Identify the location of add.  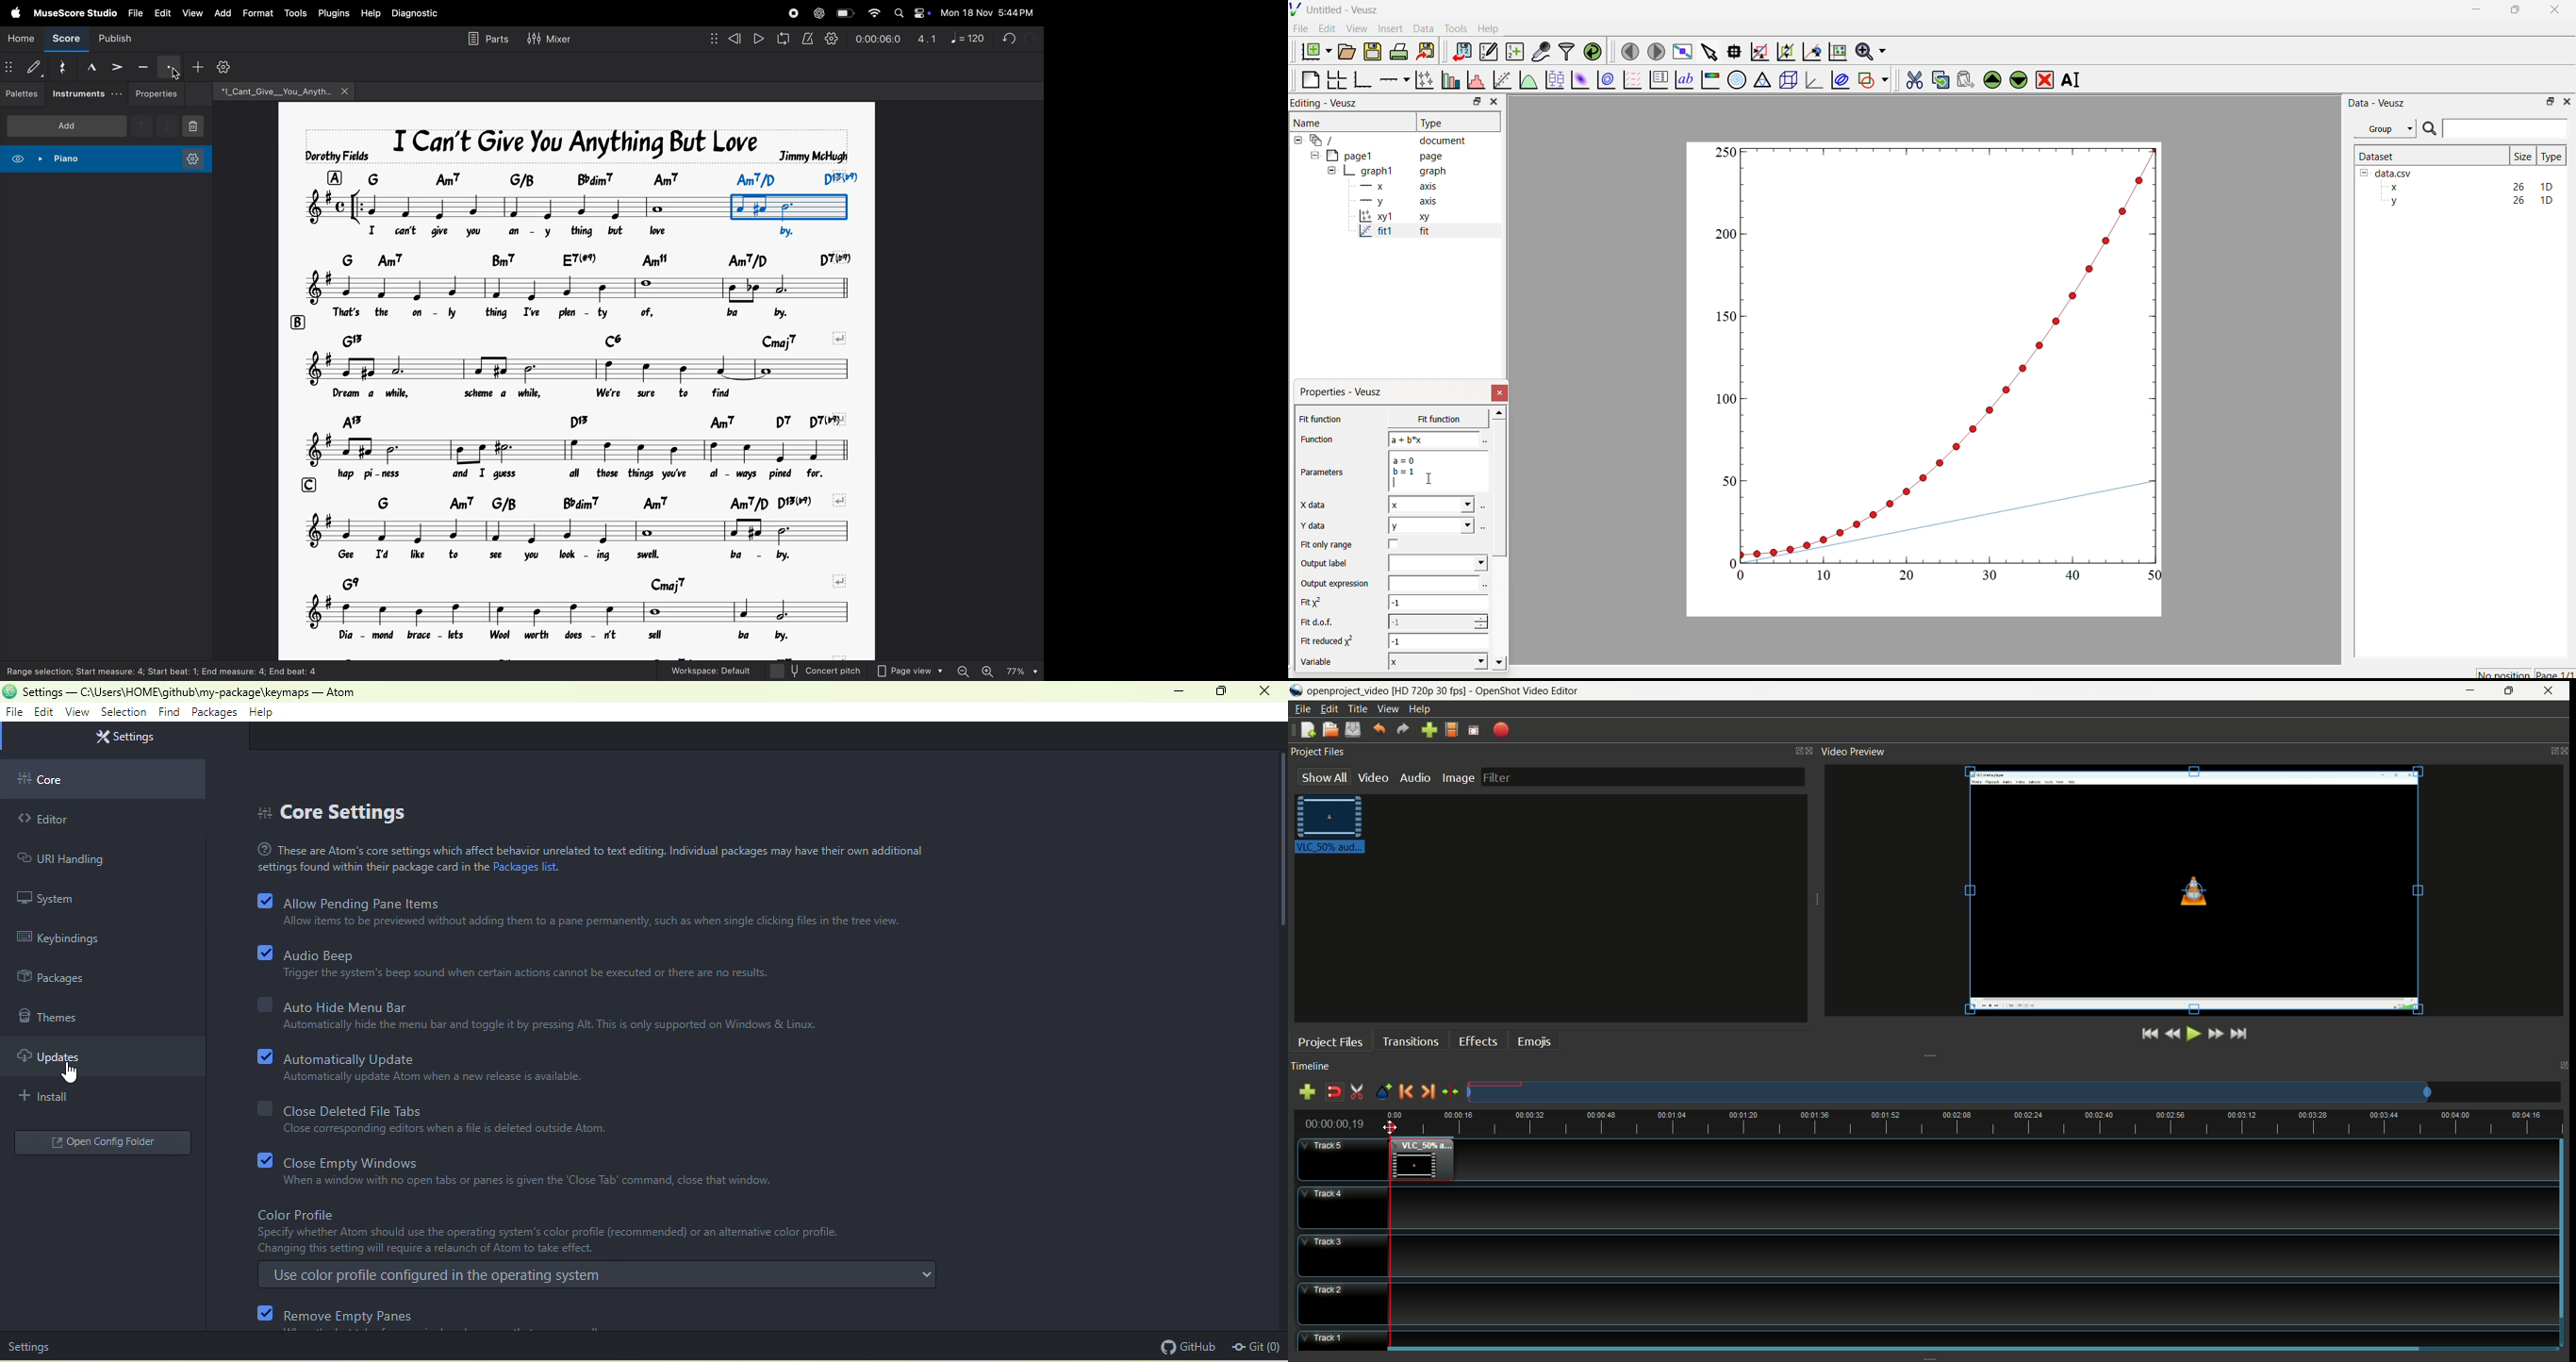
(224, 13).